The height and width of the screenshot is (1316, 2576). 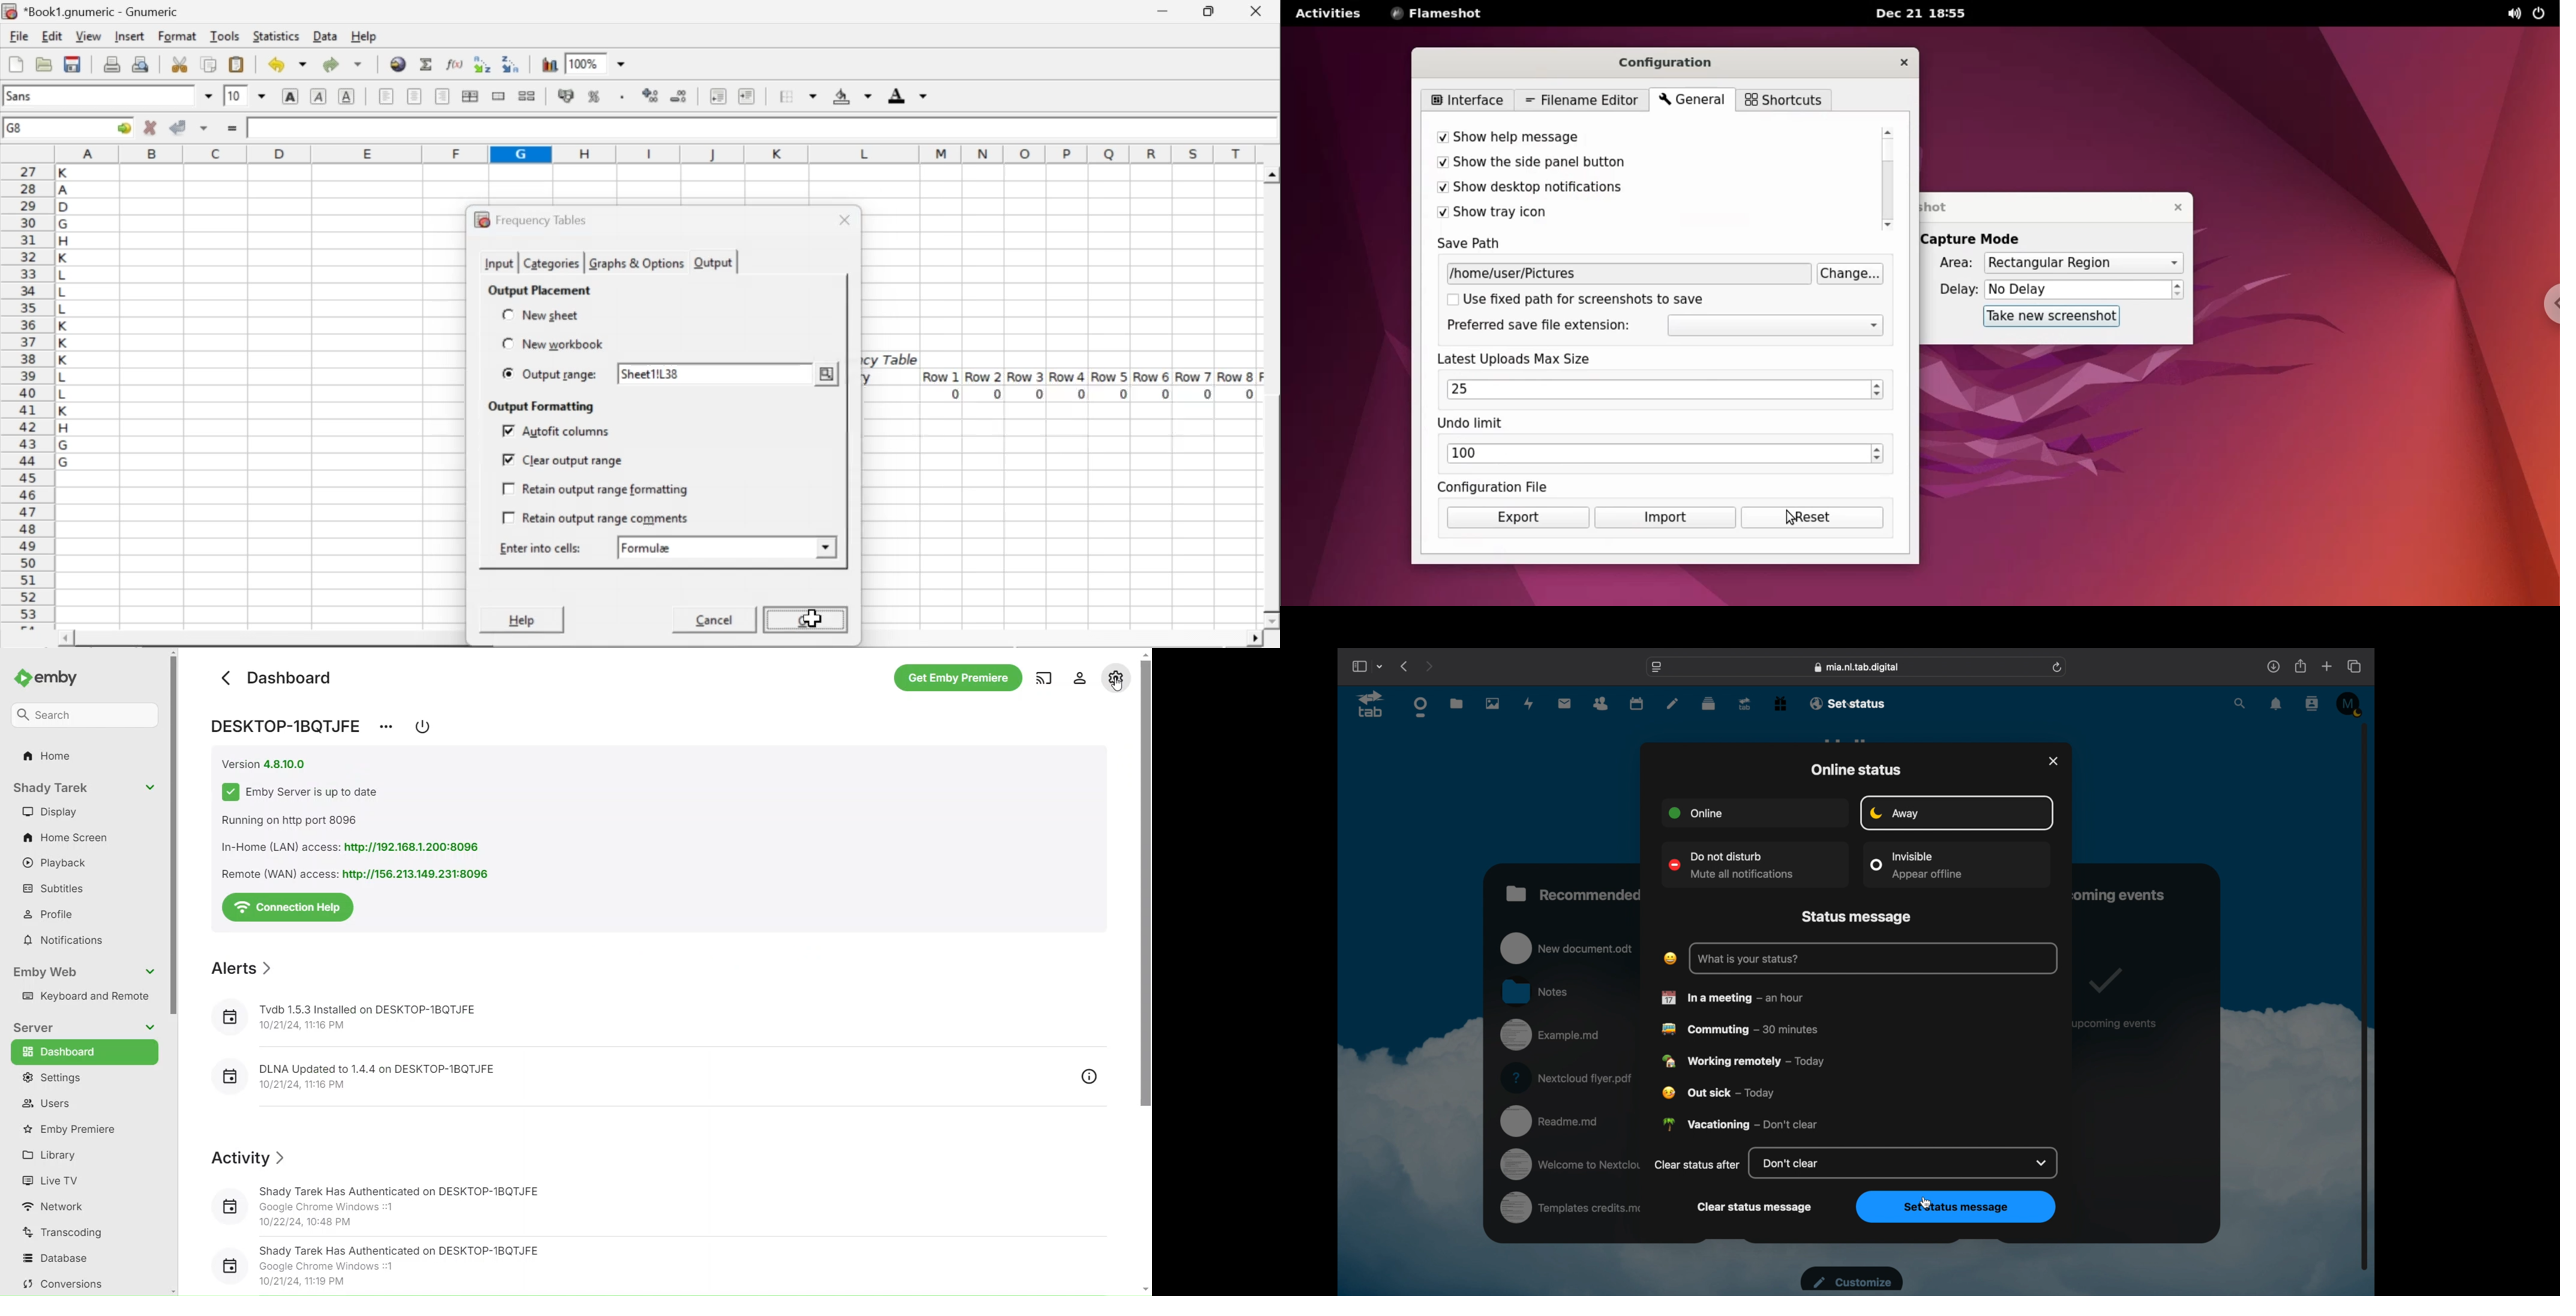 I want to click on application name, so click(x=94, y=9).